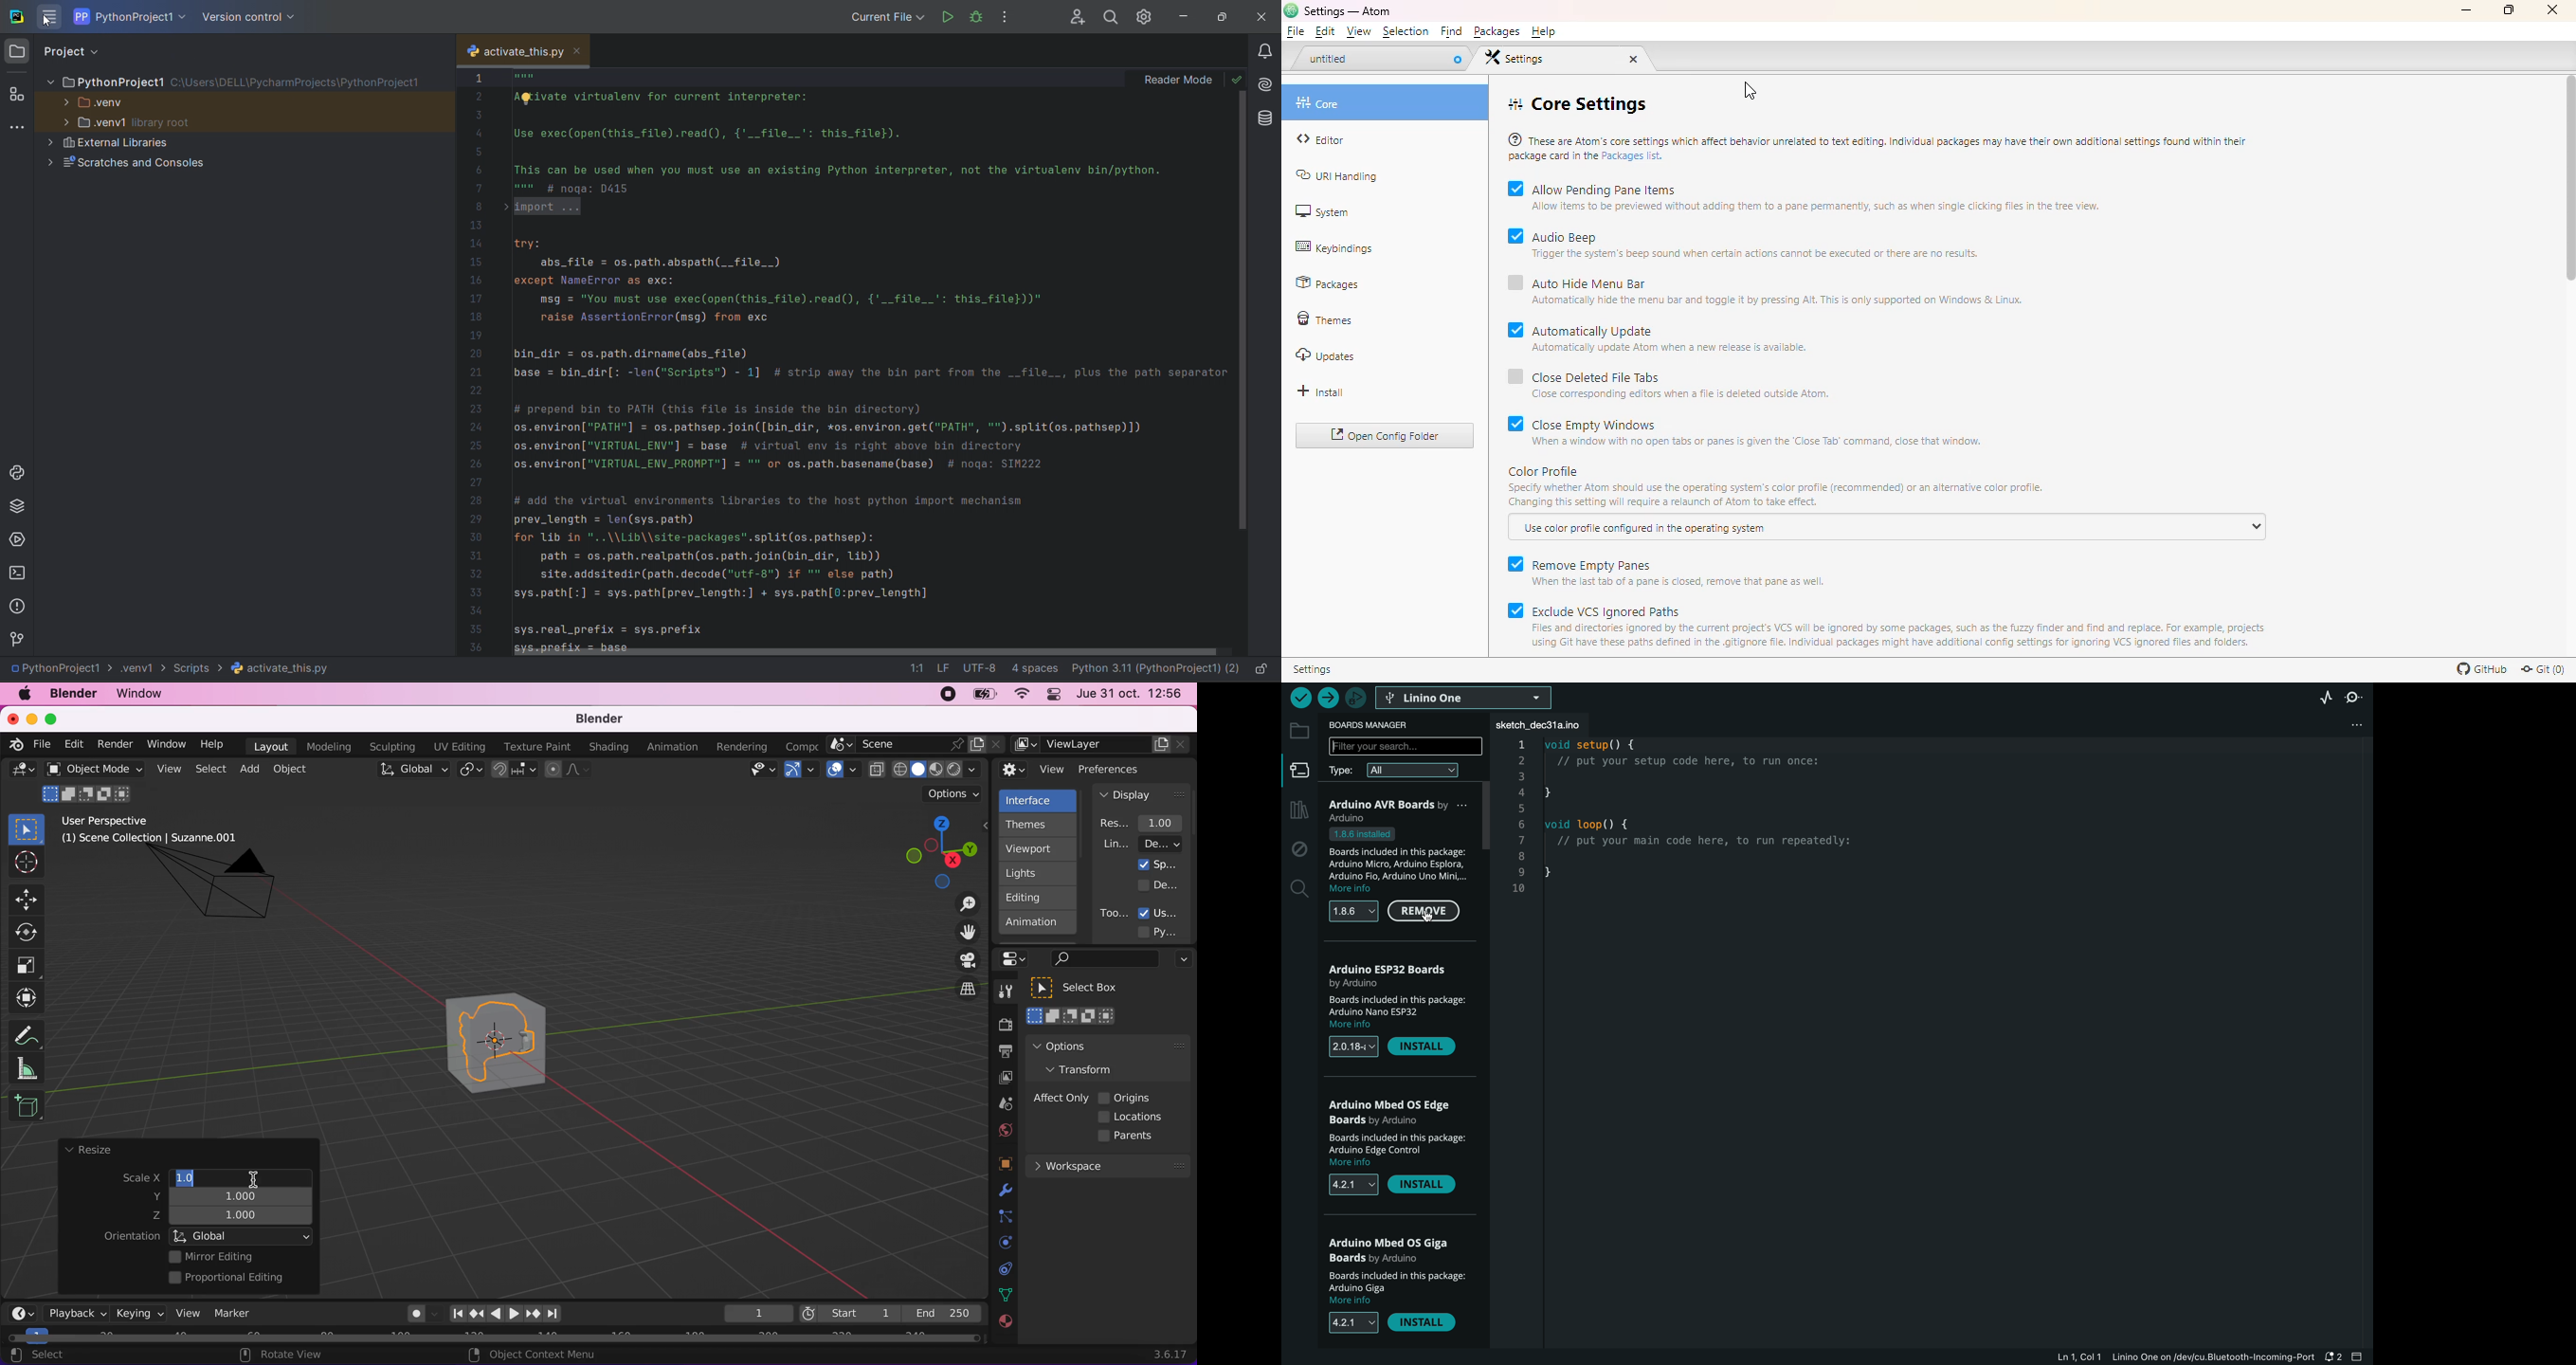 This screenshot has width=2576, height=1372. I want to click on close, so click(12, 718).